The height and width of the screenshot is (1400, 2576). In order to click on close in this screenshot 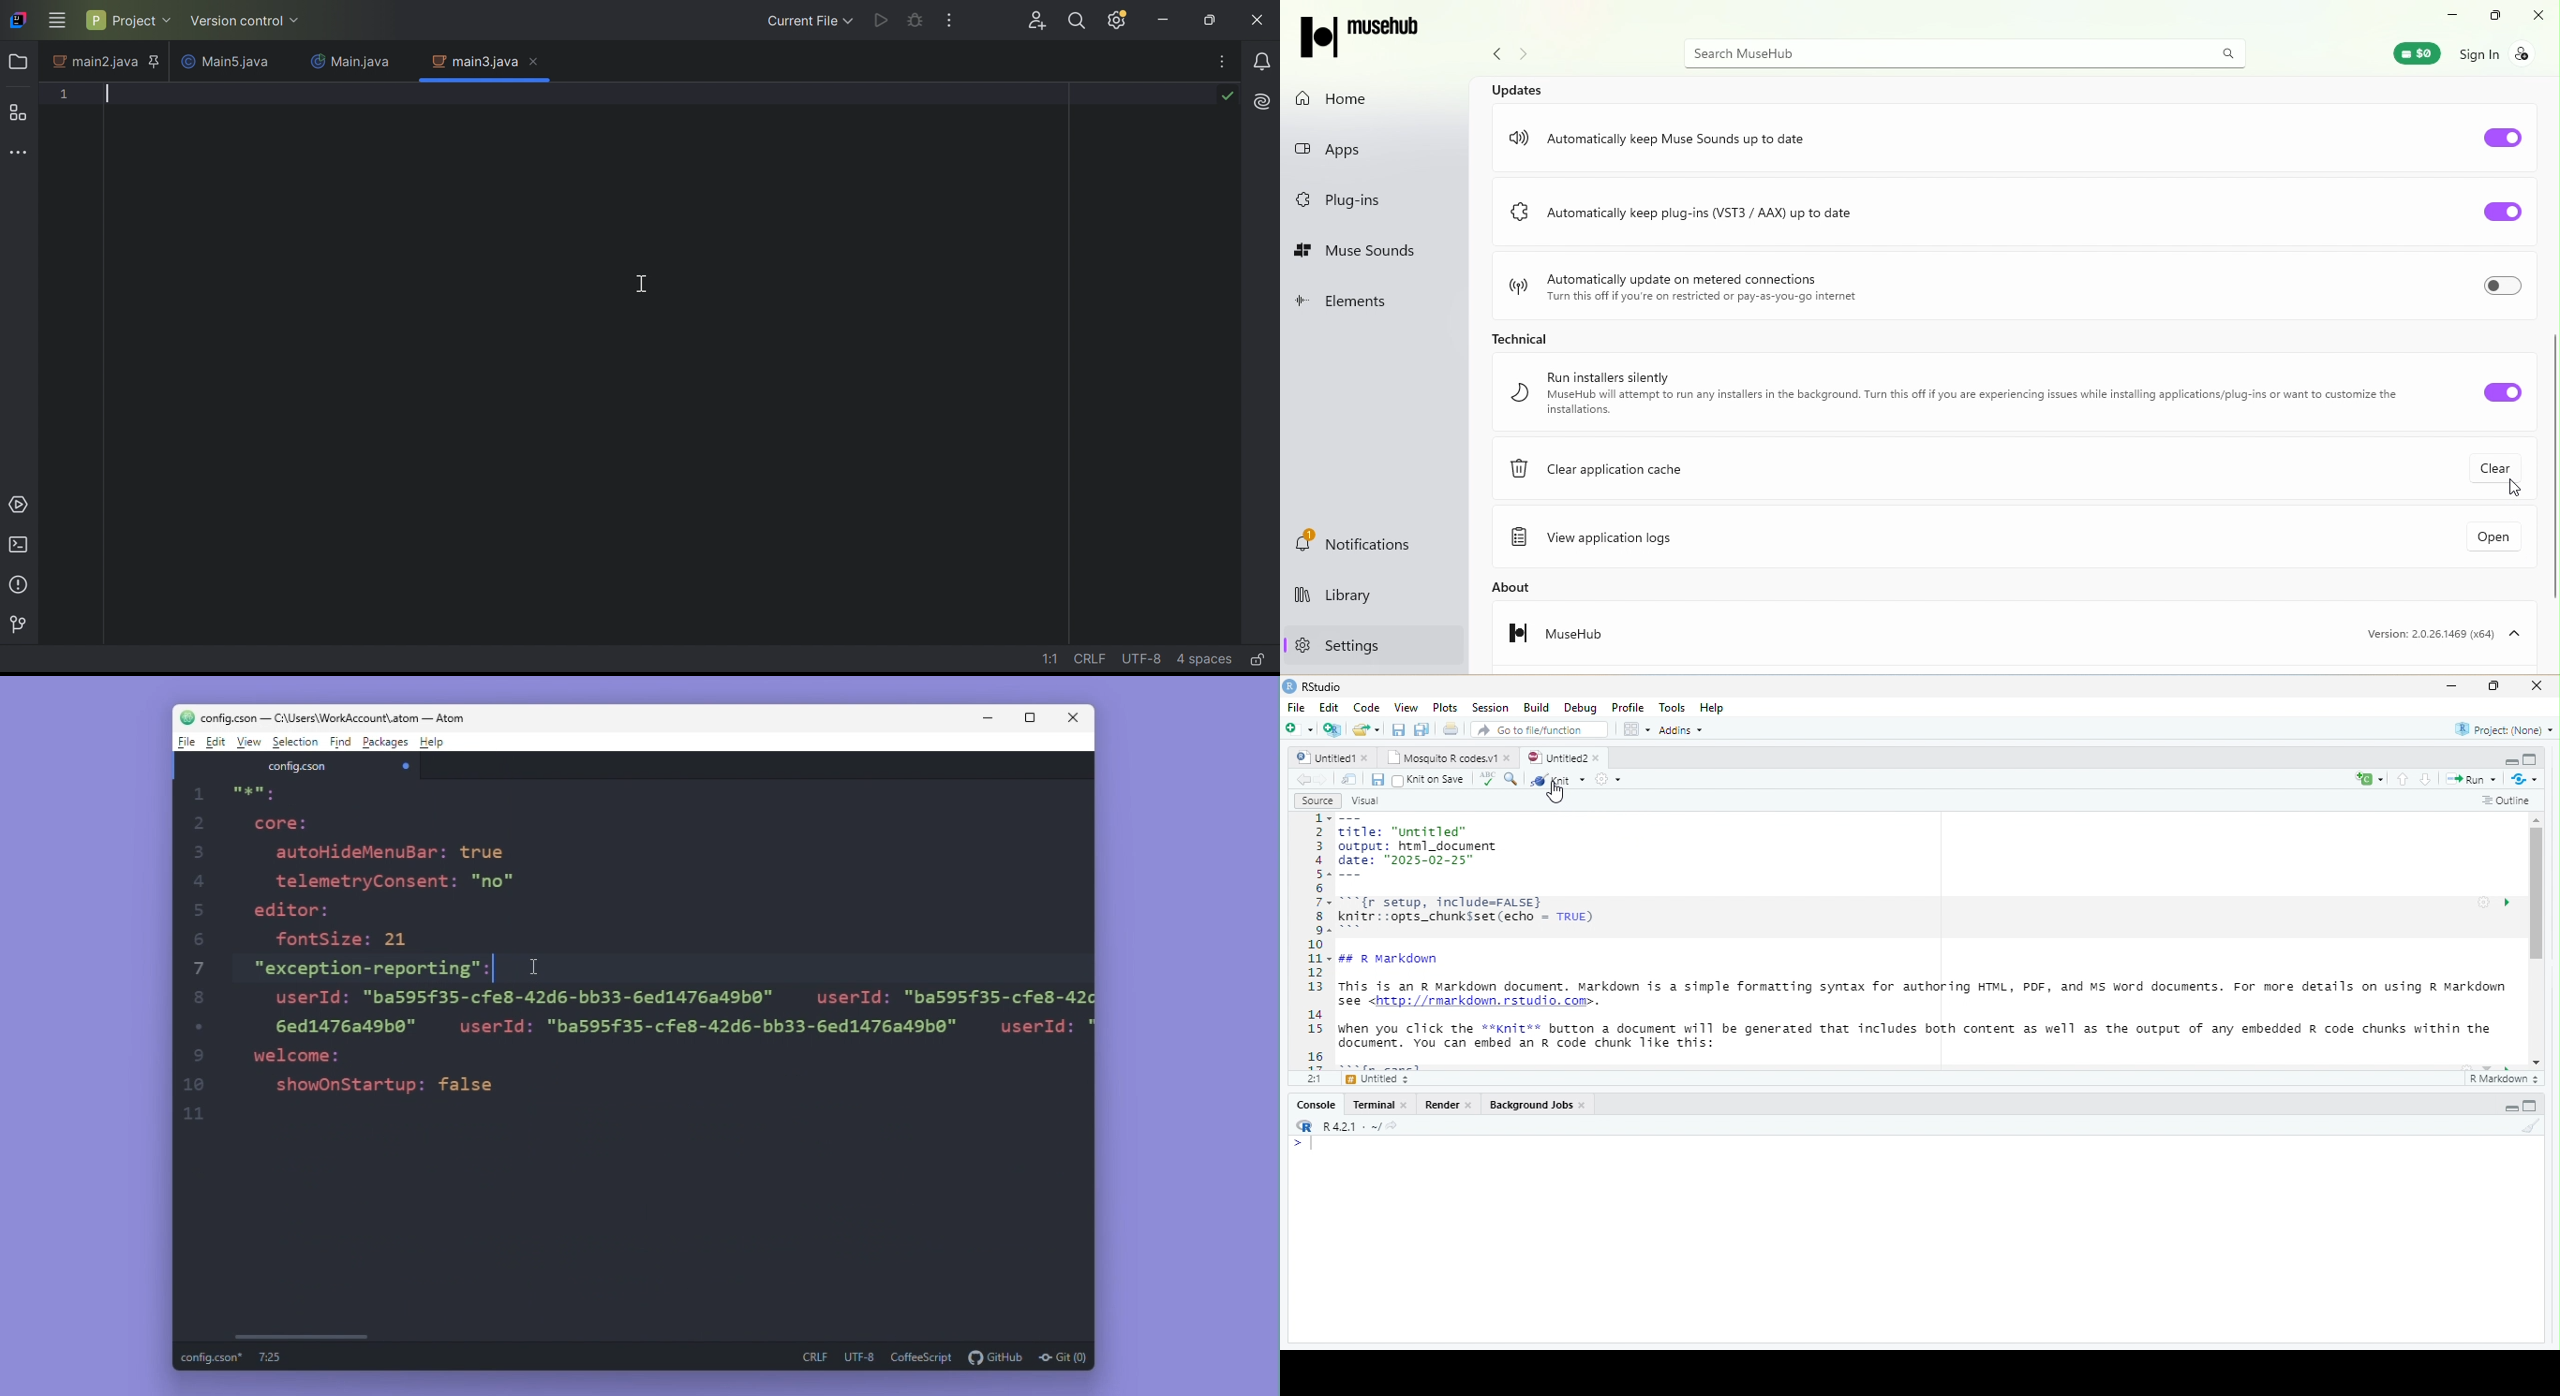, I will do `click(1509, 758)`.